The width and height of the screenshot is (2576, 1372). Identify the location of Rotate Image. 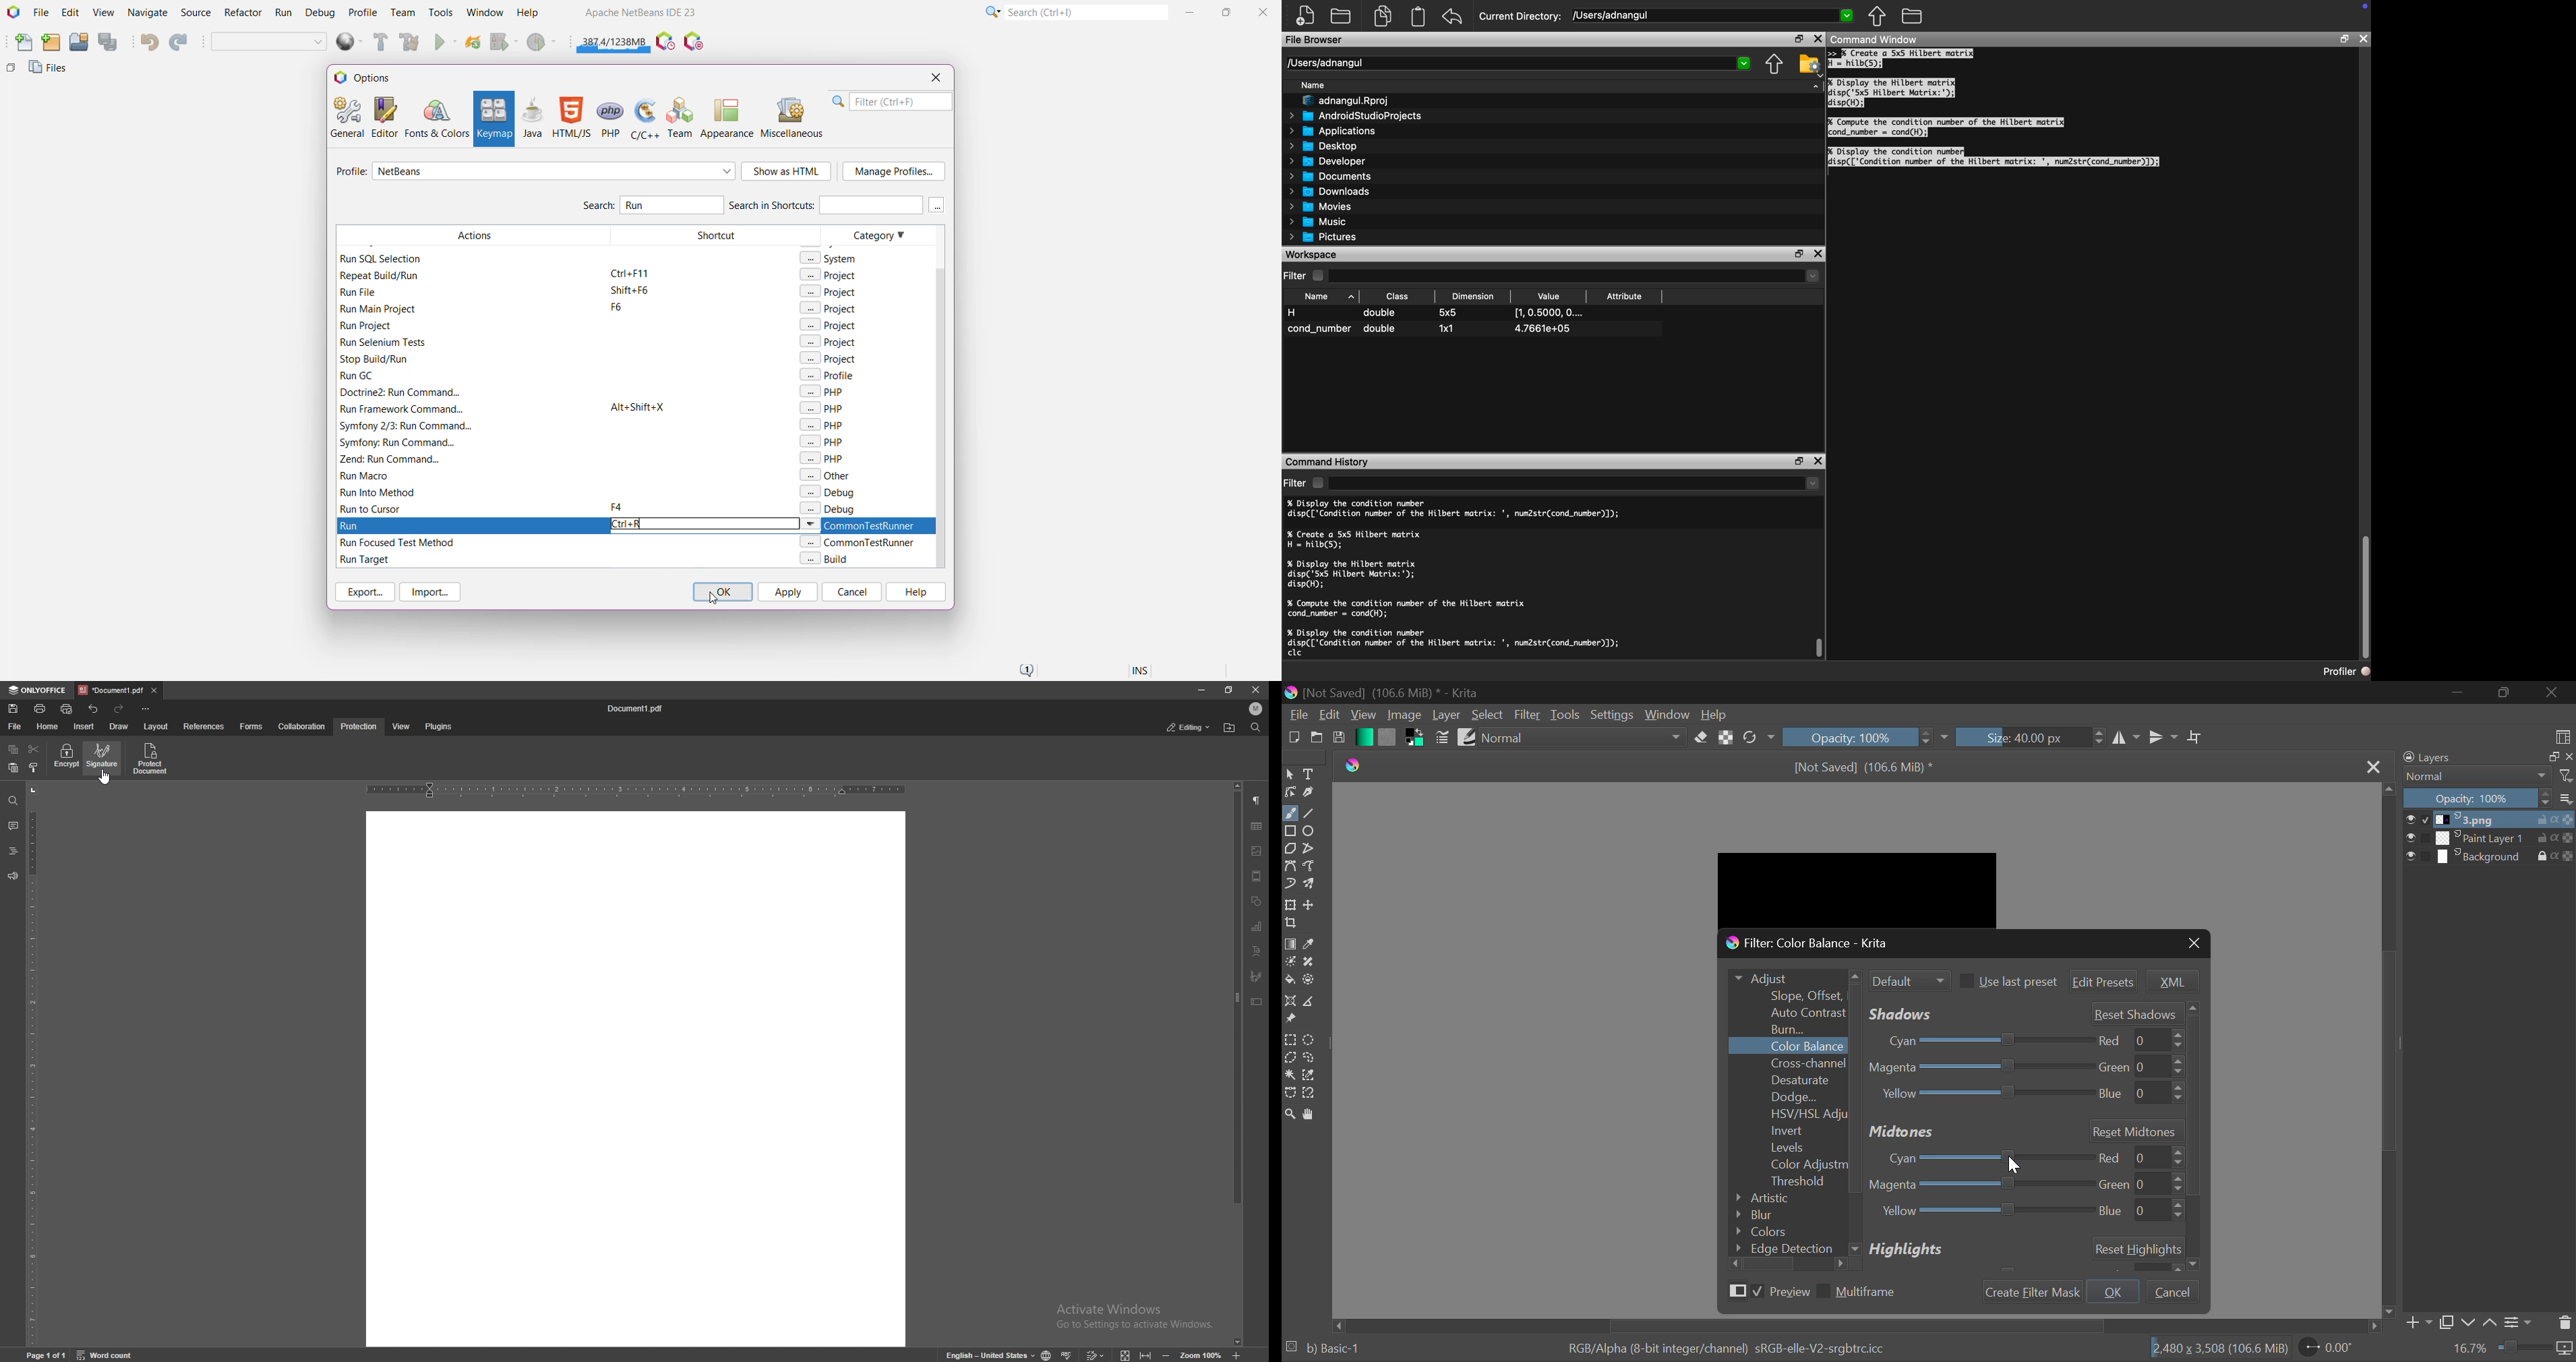
(1758, 738).